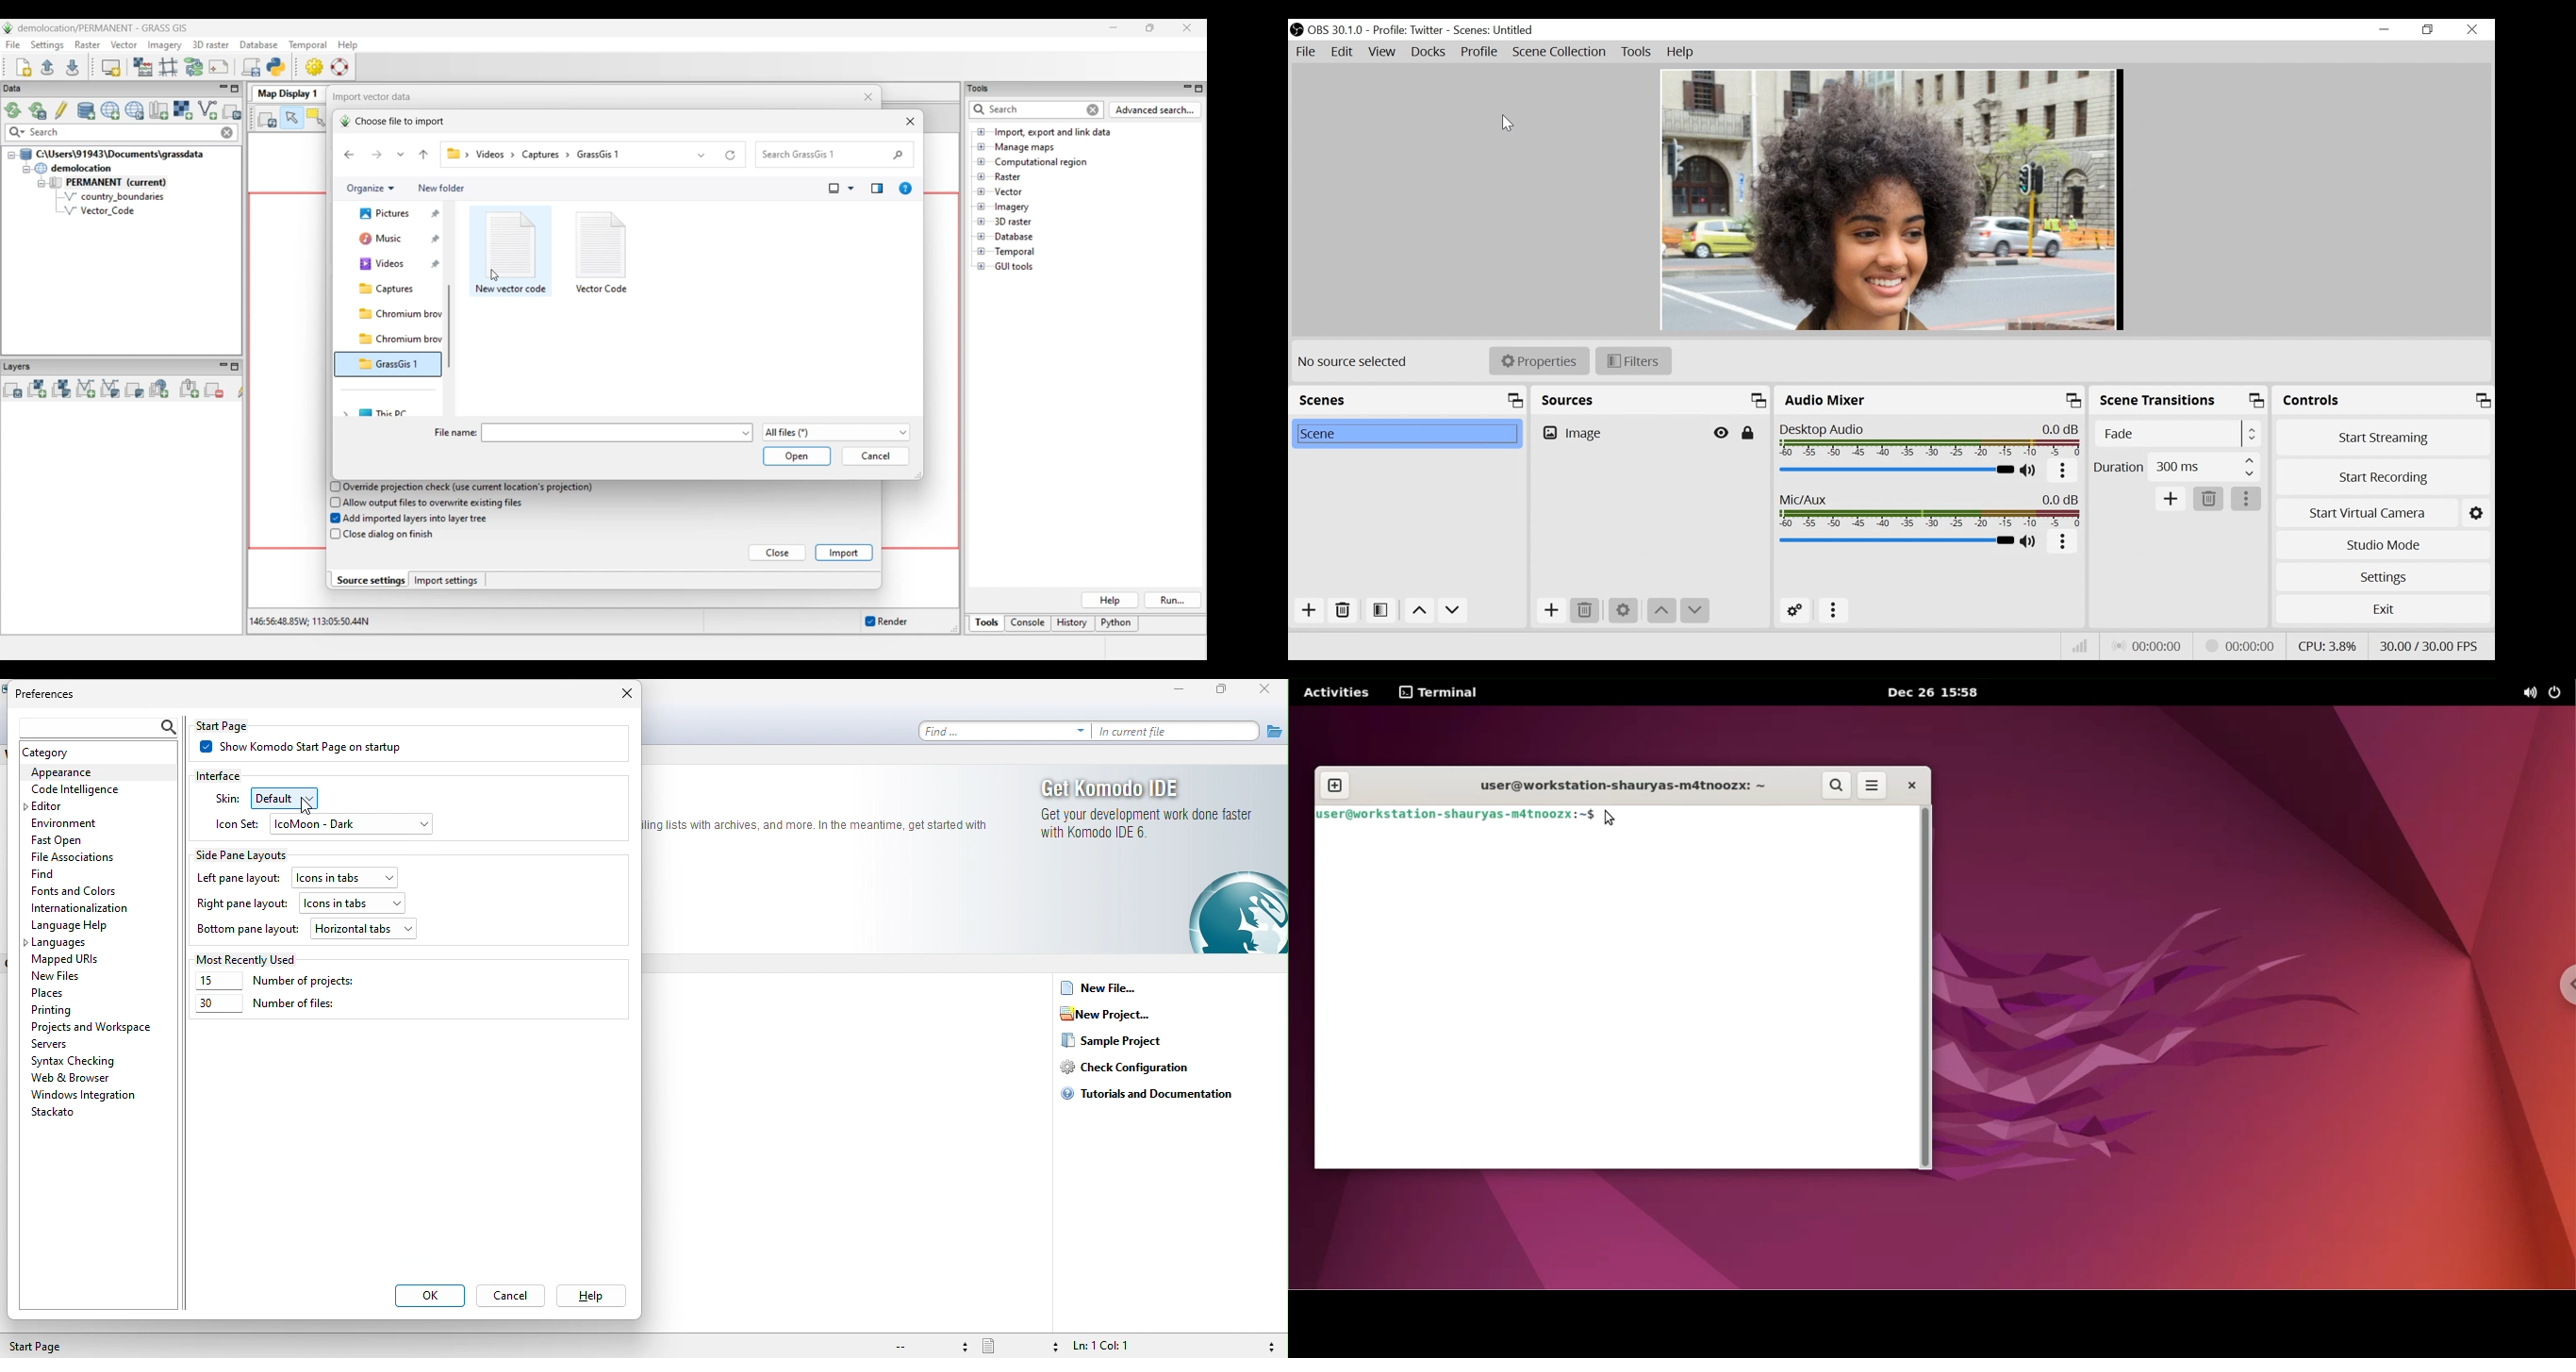 This screenshot has width=2576, height=1372. I want to click on Profile Name, so click(1415, 31).